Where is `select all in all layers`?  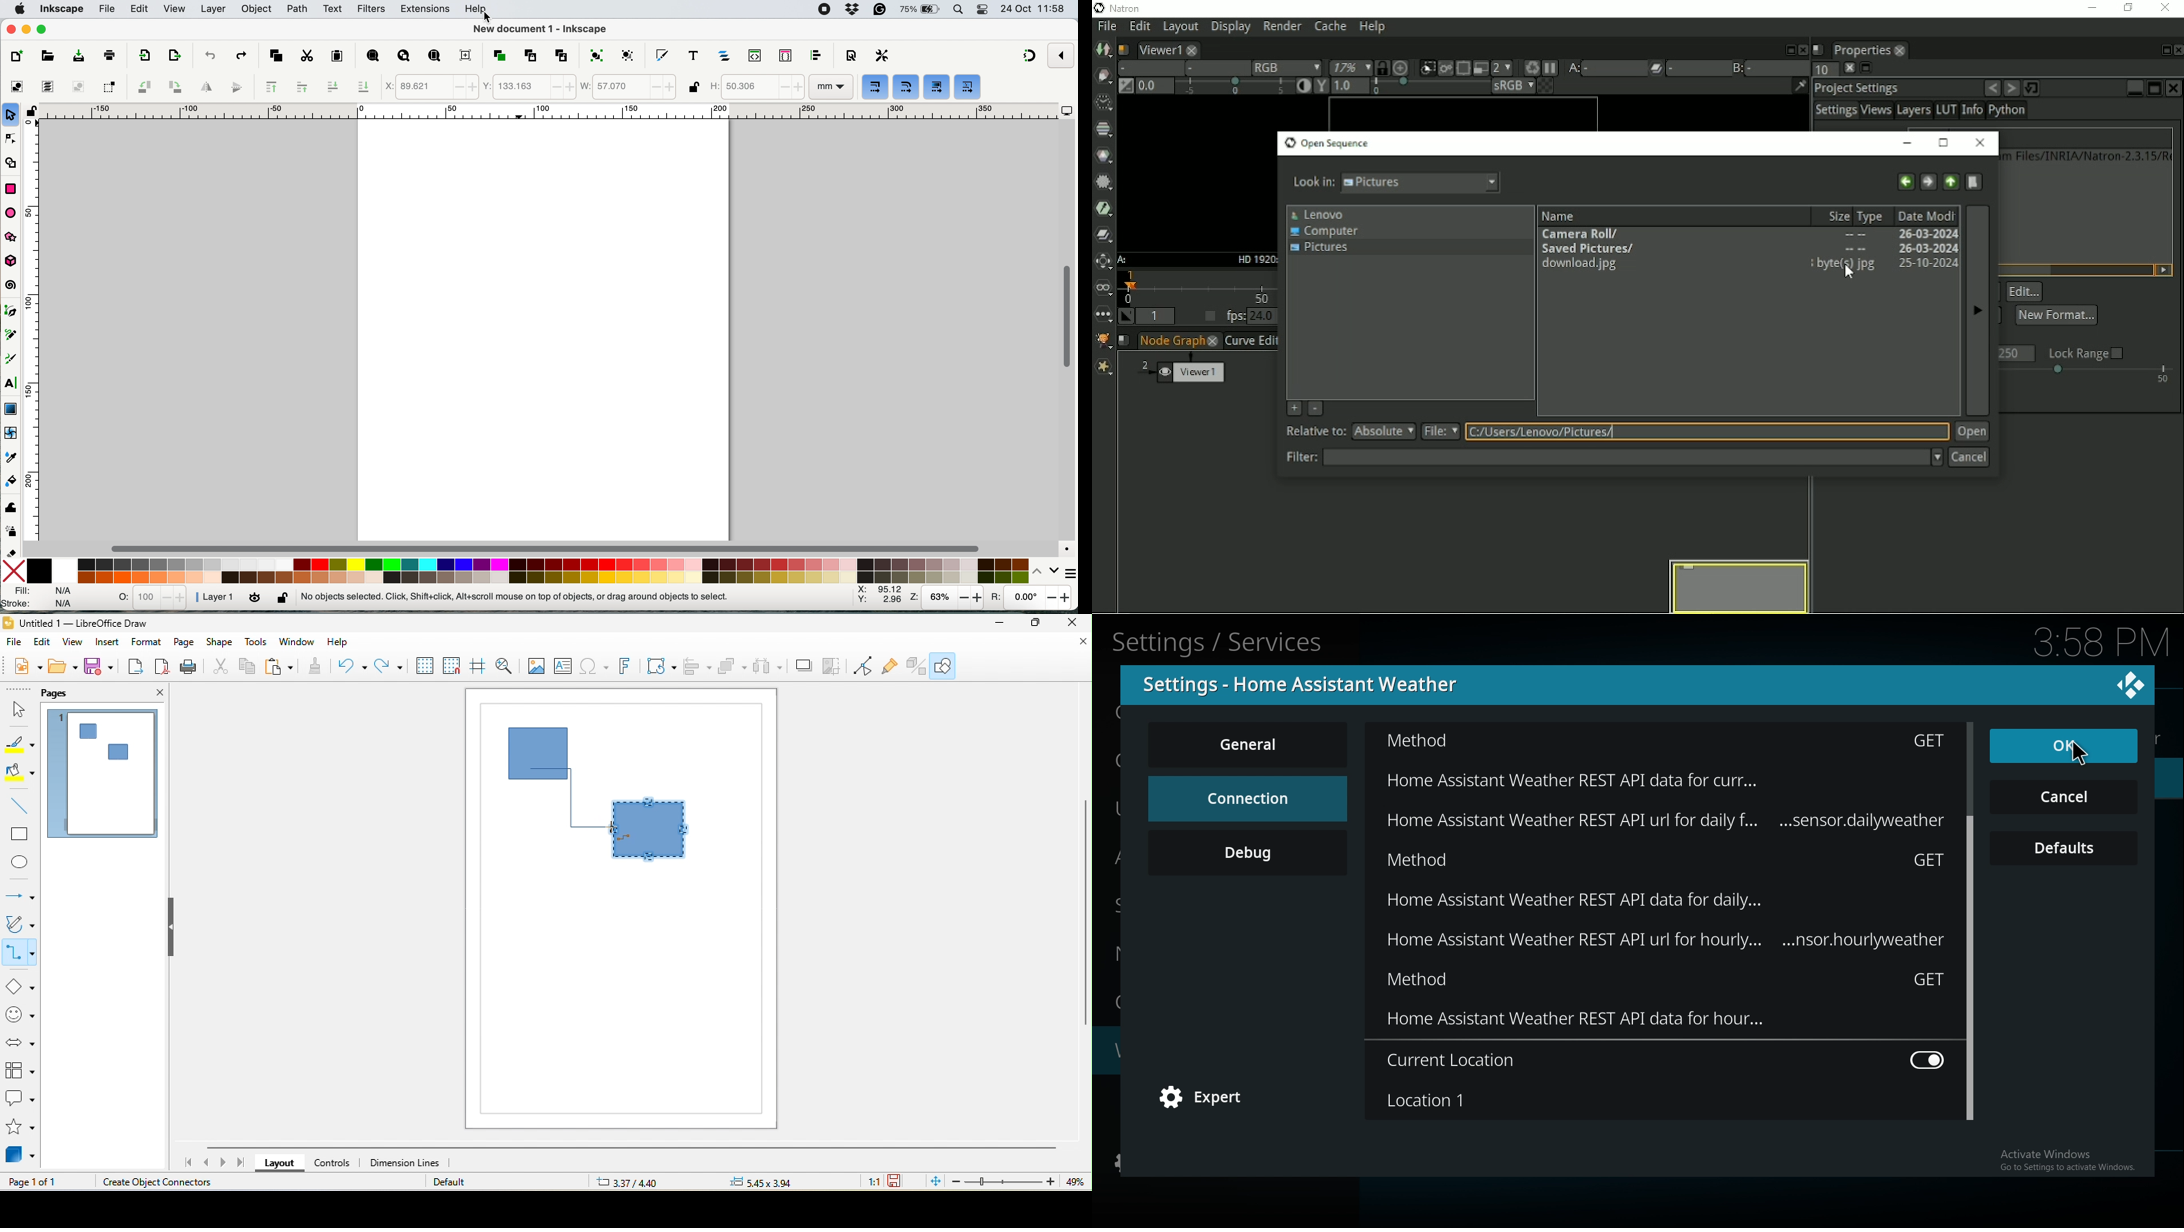 select all in all layers is located at coordinates (50, 87).